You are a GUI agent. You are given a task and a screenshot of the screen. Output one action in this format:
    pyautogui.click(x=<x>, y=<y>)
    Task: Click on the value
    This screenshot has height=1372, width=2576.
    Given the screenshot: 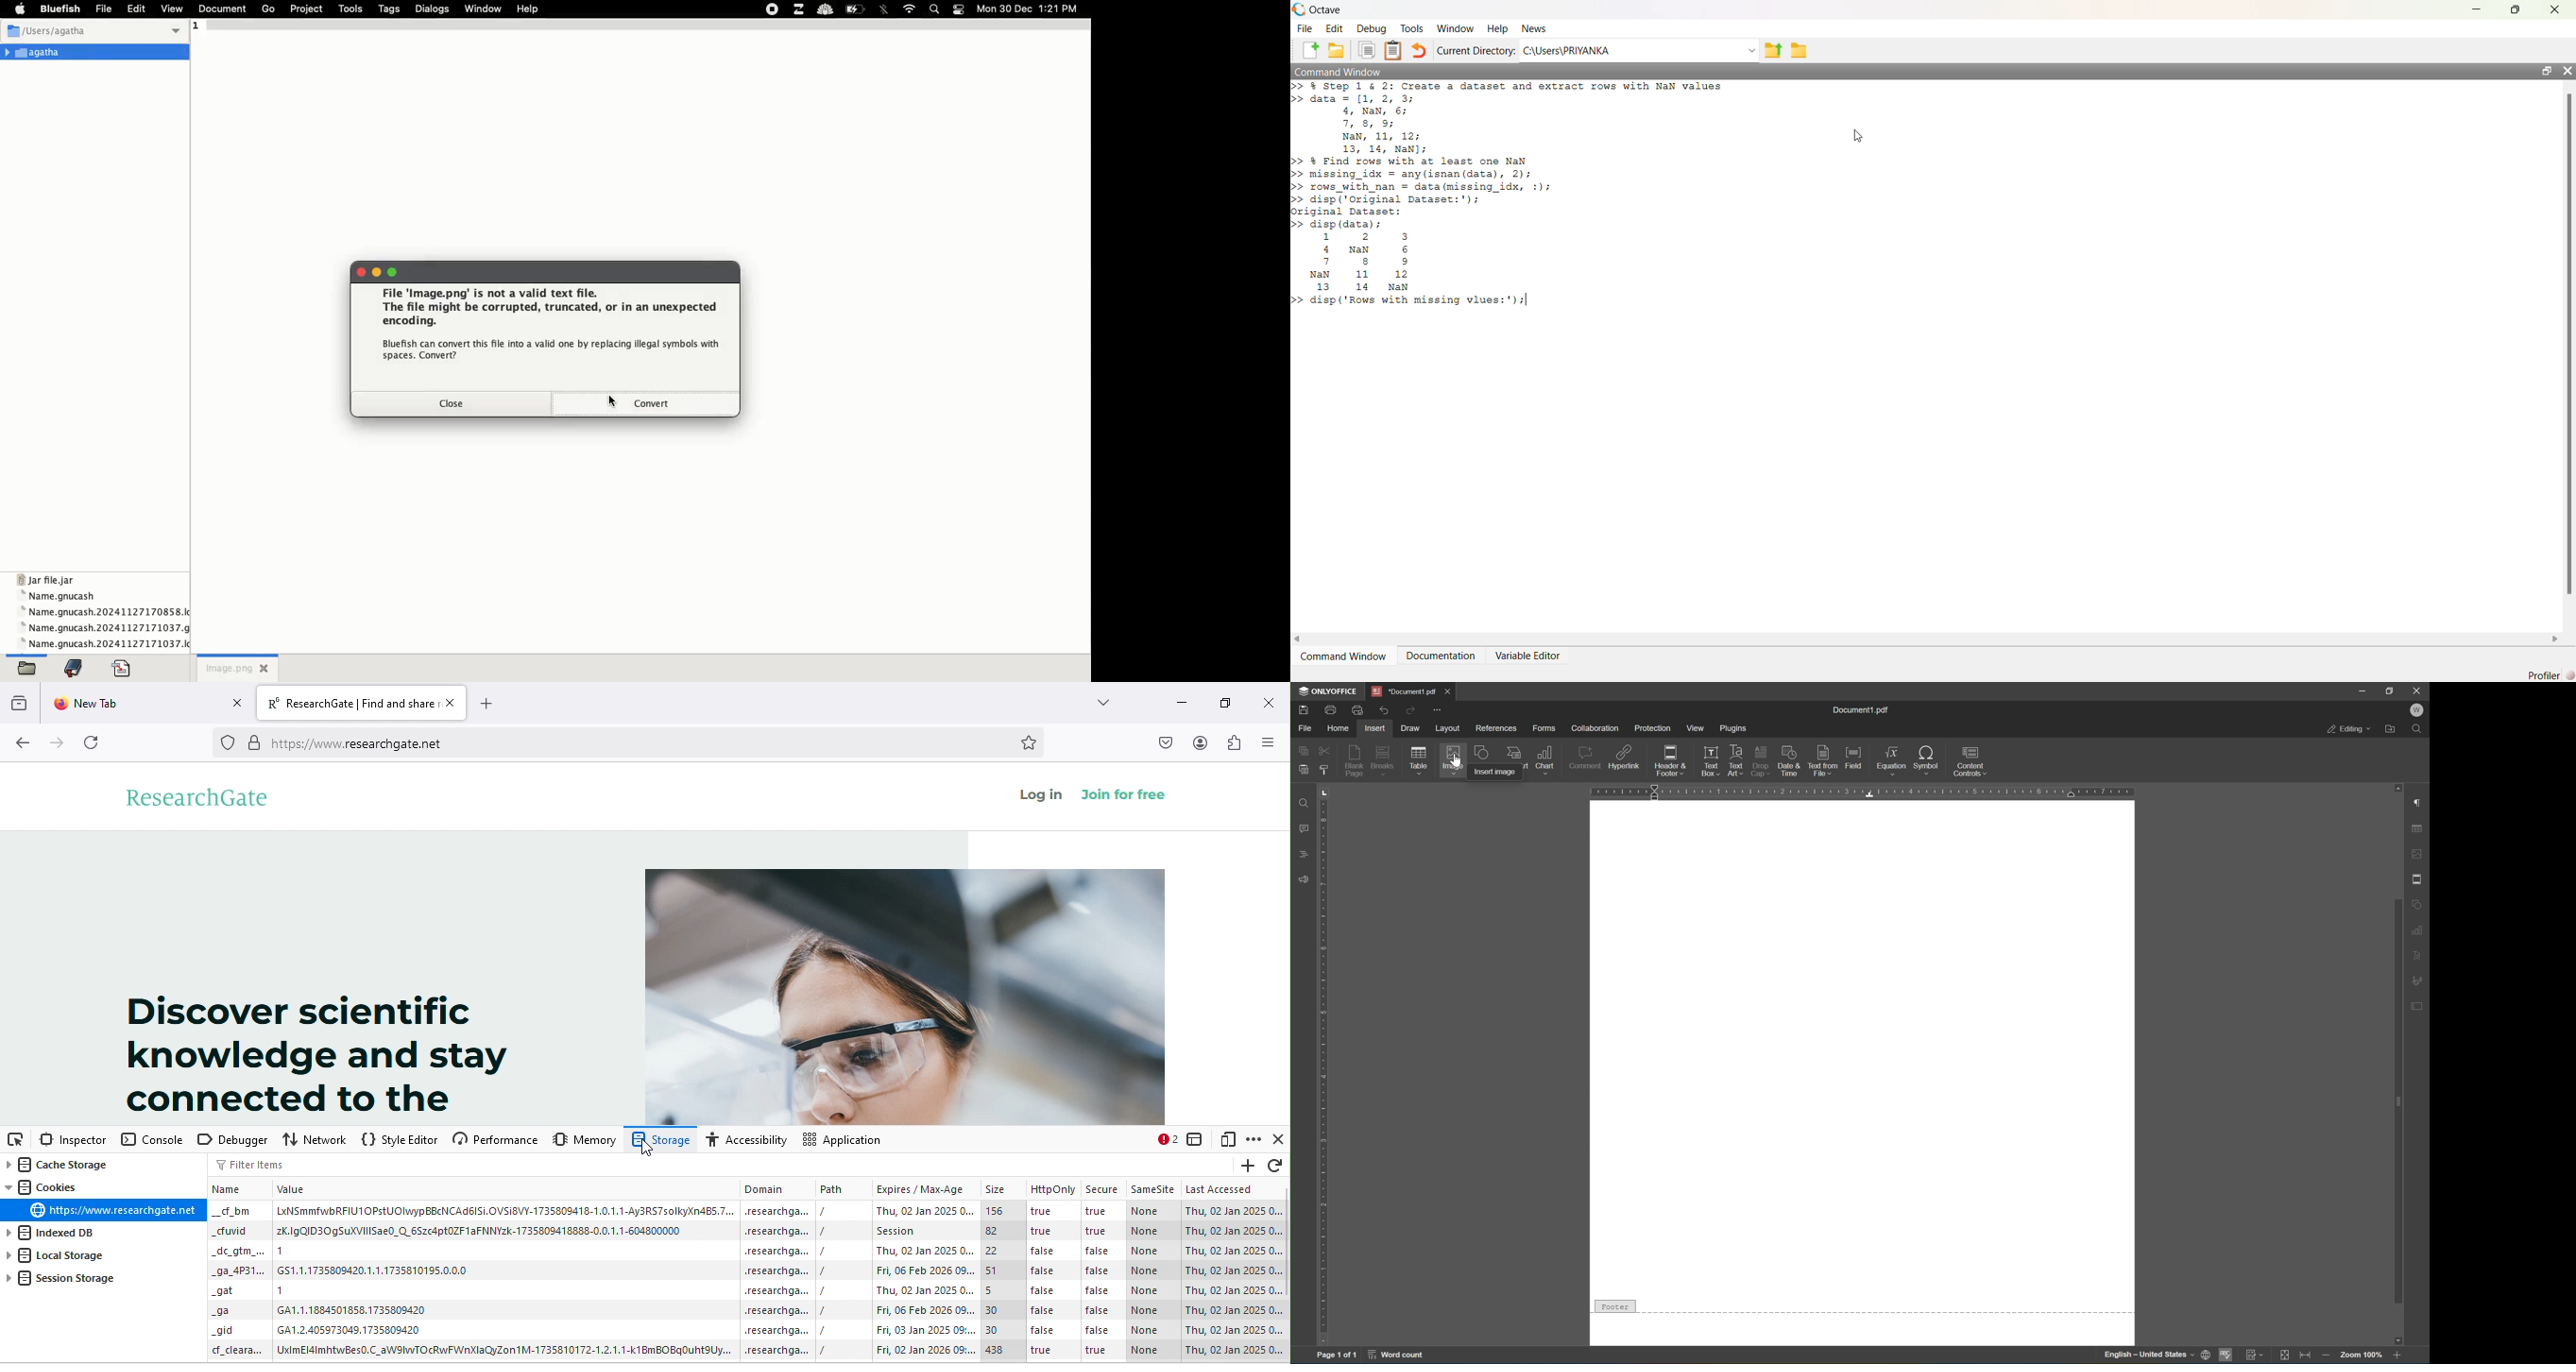 What is the action you would take?
    pyautogui.click(x=351, y=1311)
    